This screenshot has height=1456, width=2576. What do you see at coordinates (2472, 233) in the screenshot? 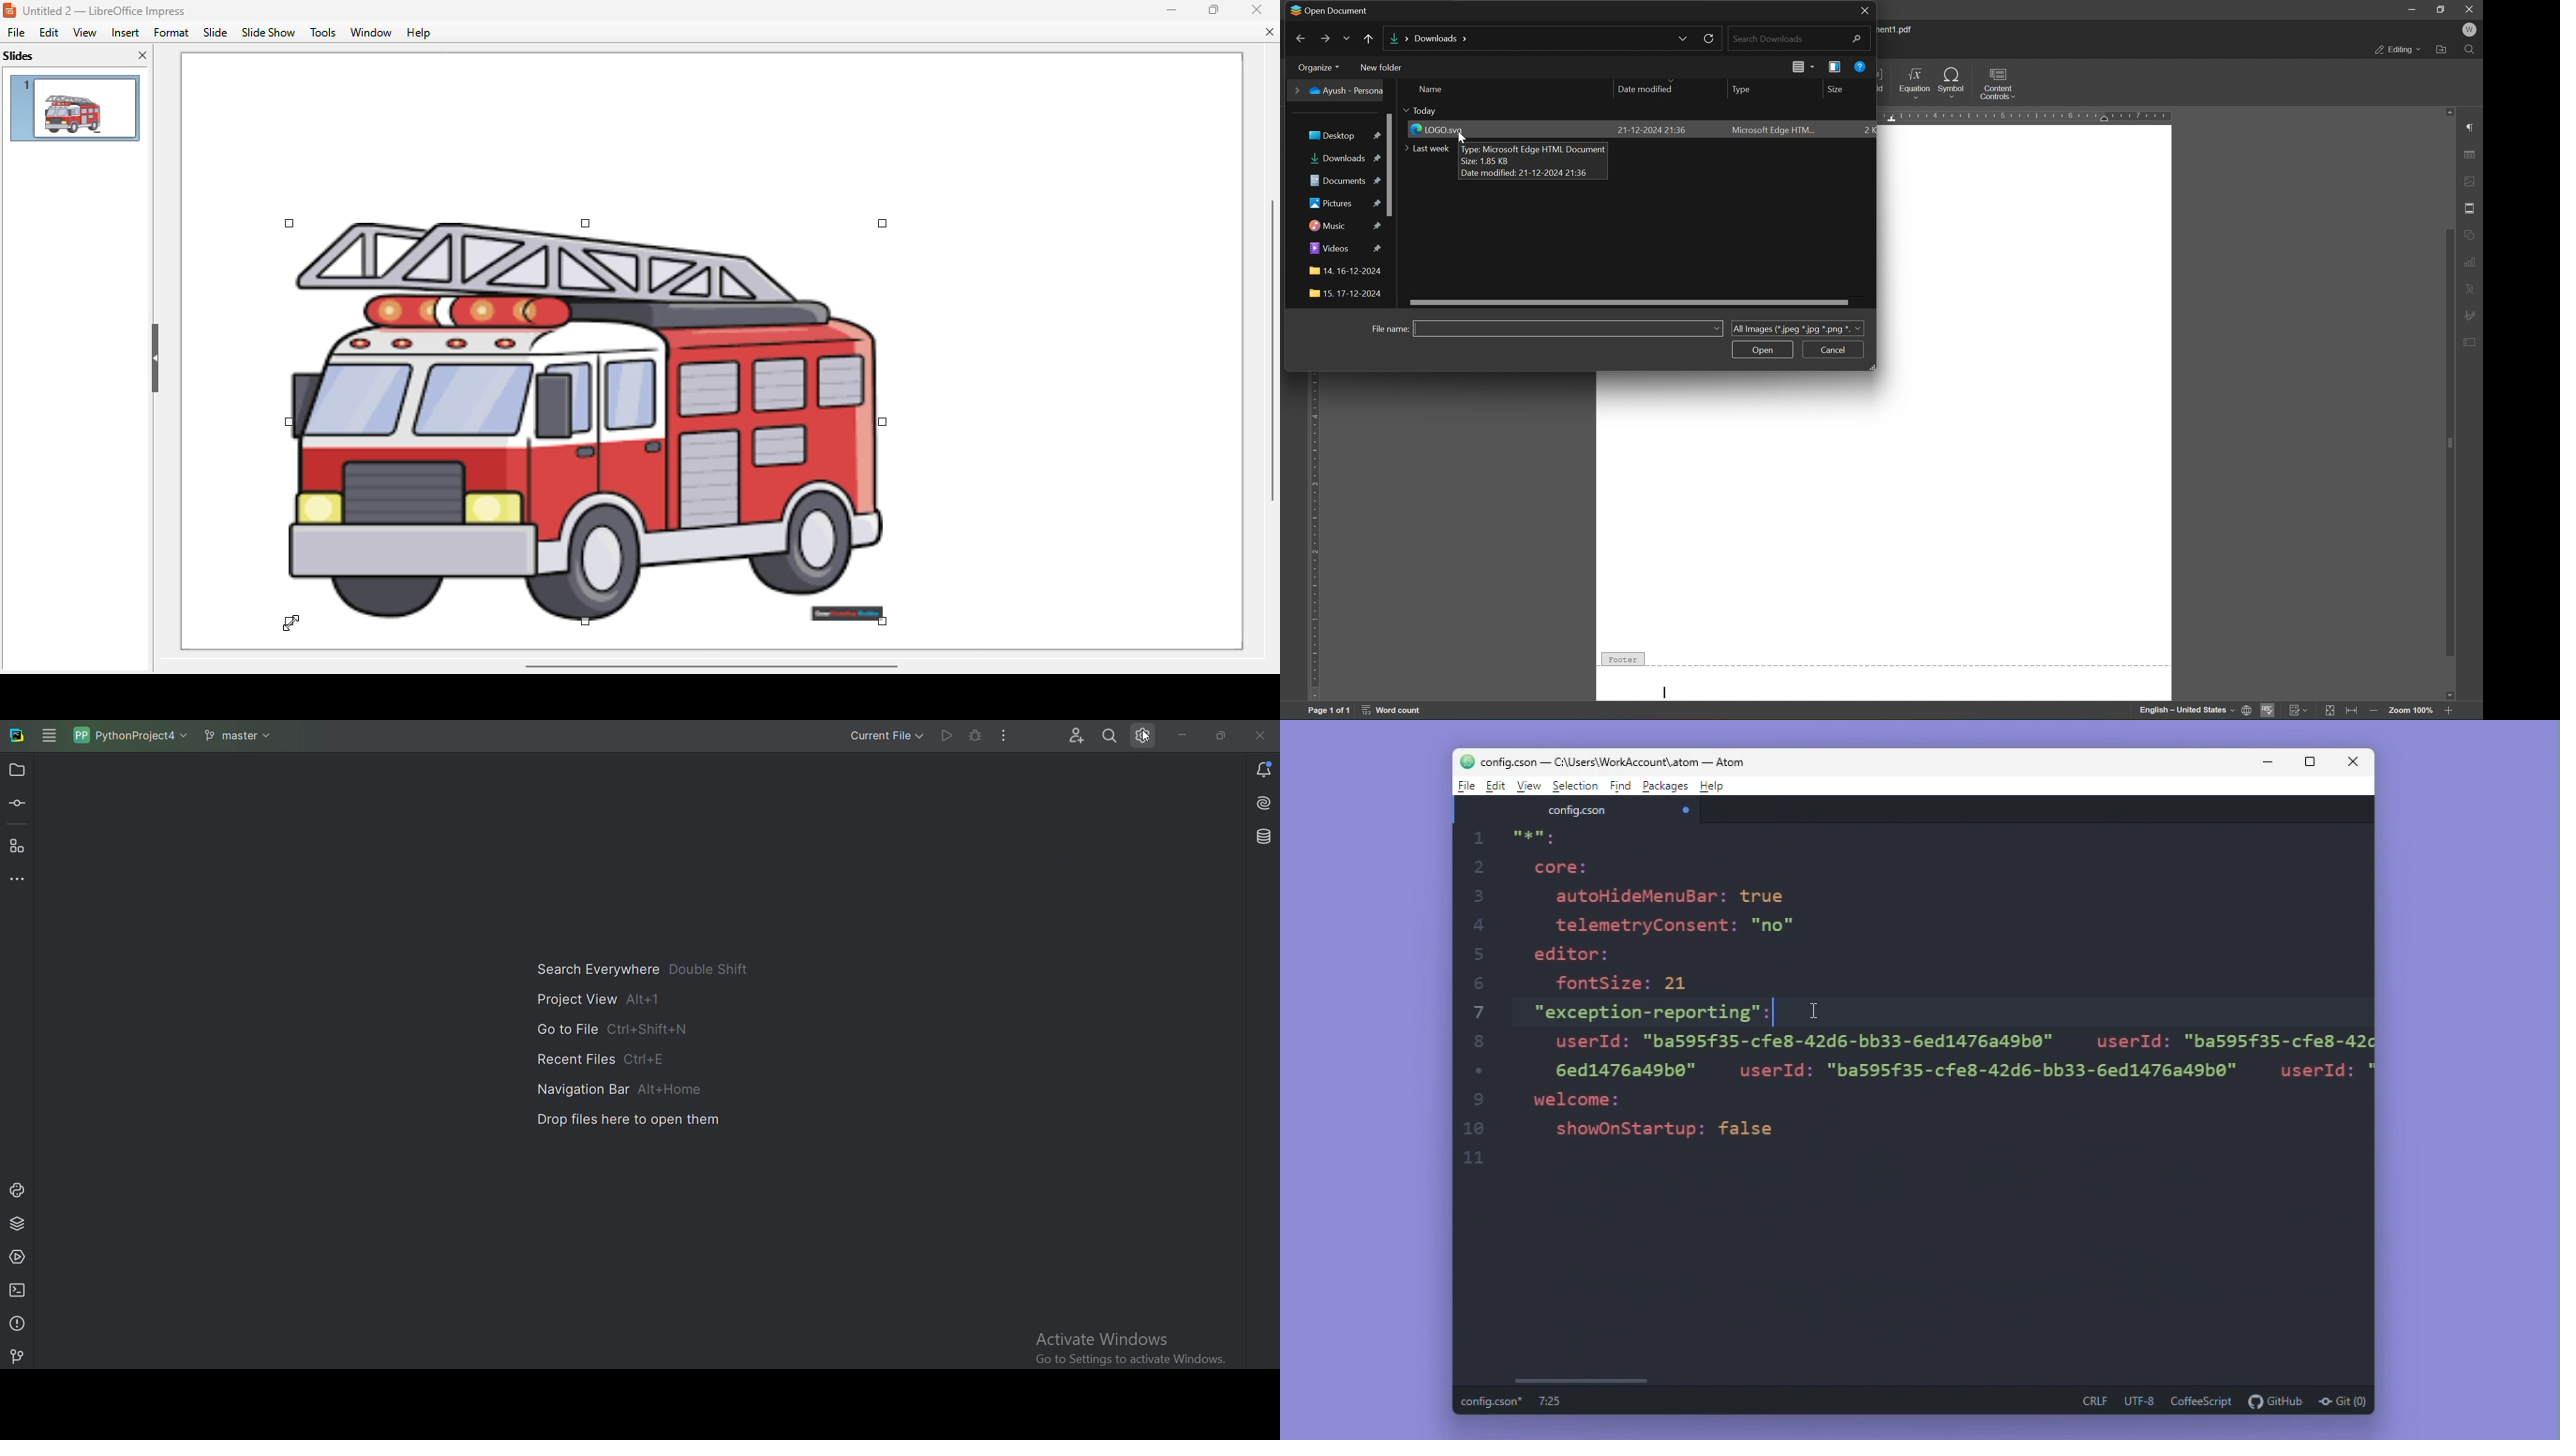
I see `shape settings` at bounding box center [2472, 233].